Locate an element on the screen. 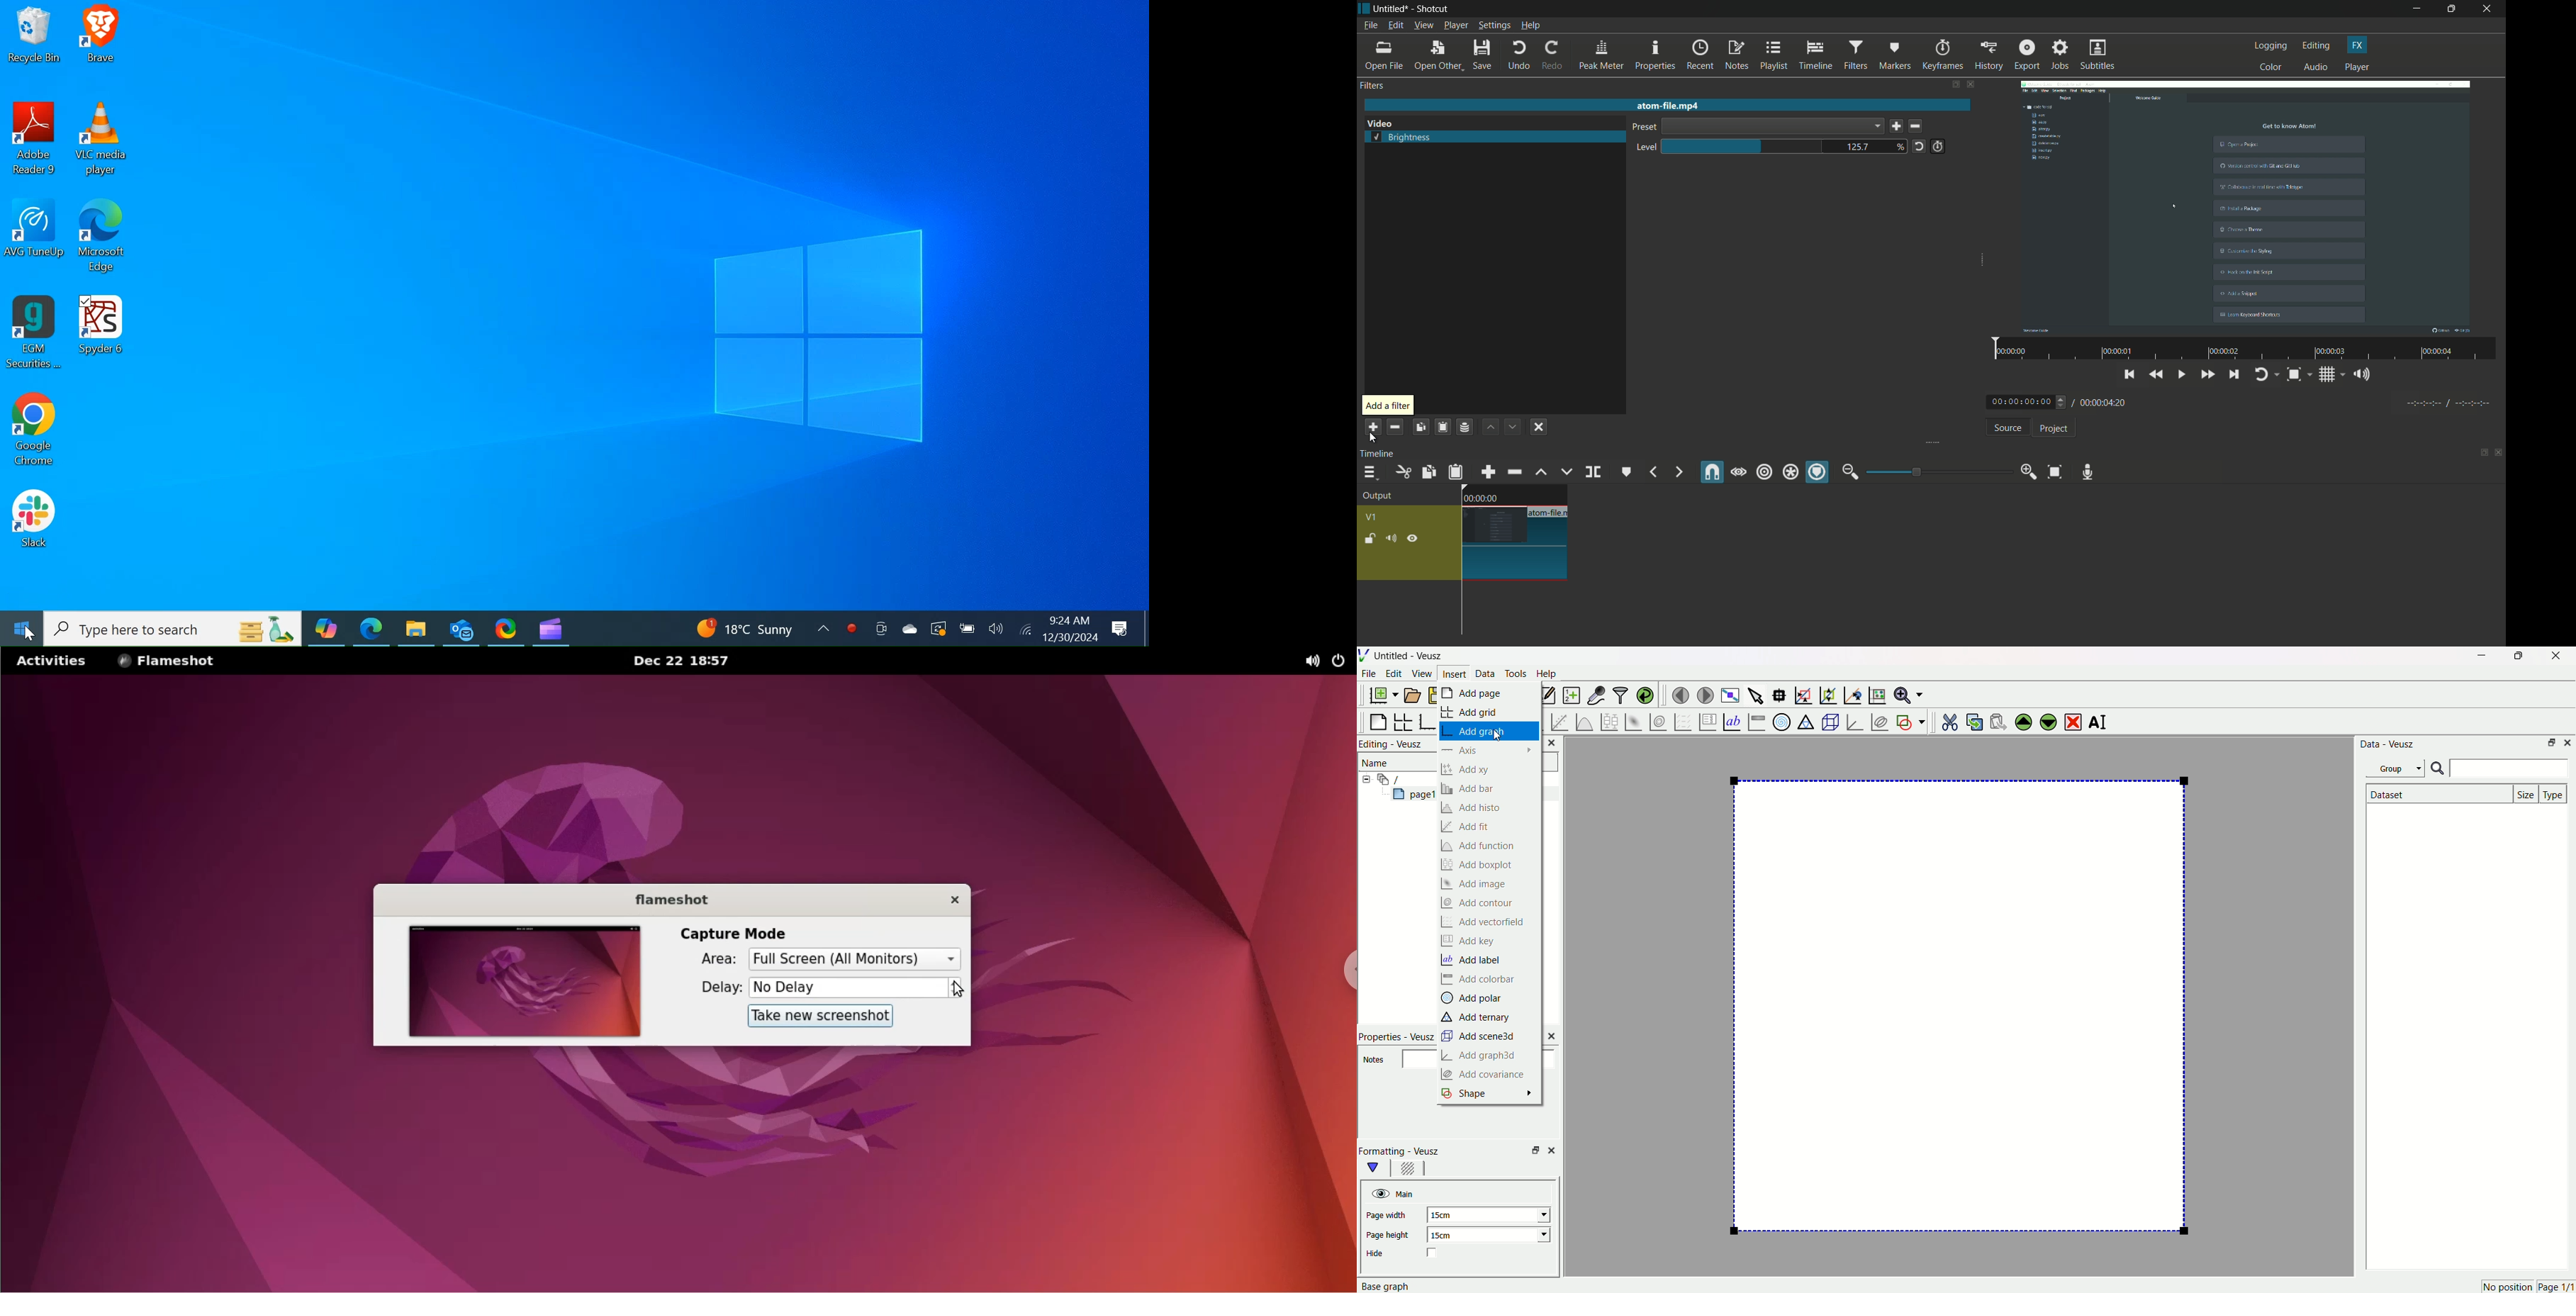 Image resolution: width=2576 pixels, height=1316 pixels. history is located at coordinates (1987, 55).